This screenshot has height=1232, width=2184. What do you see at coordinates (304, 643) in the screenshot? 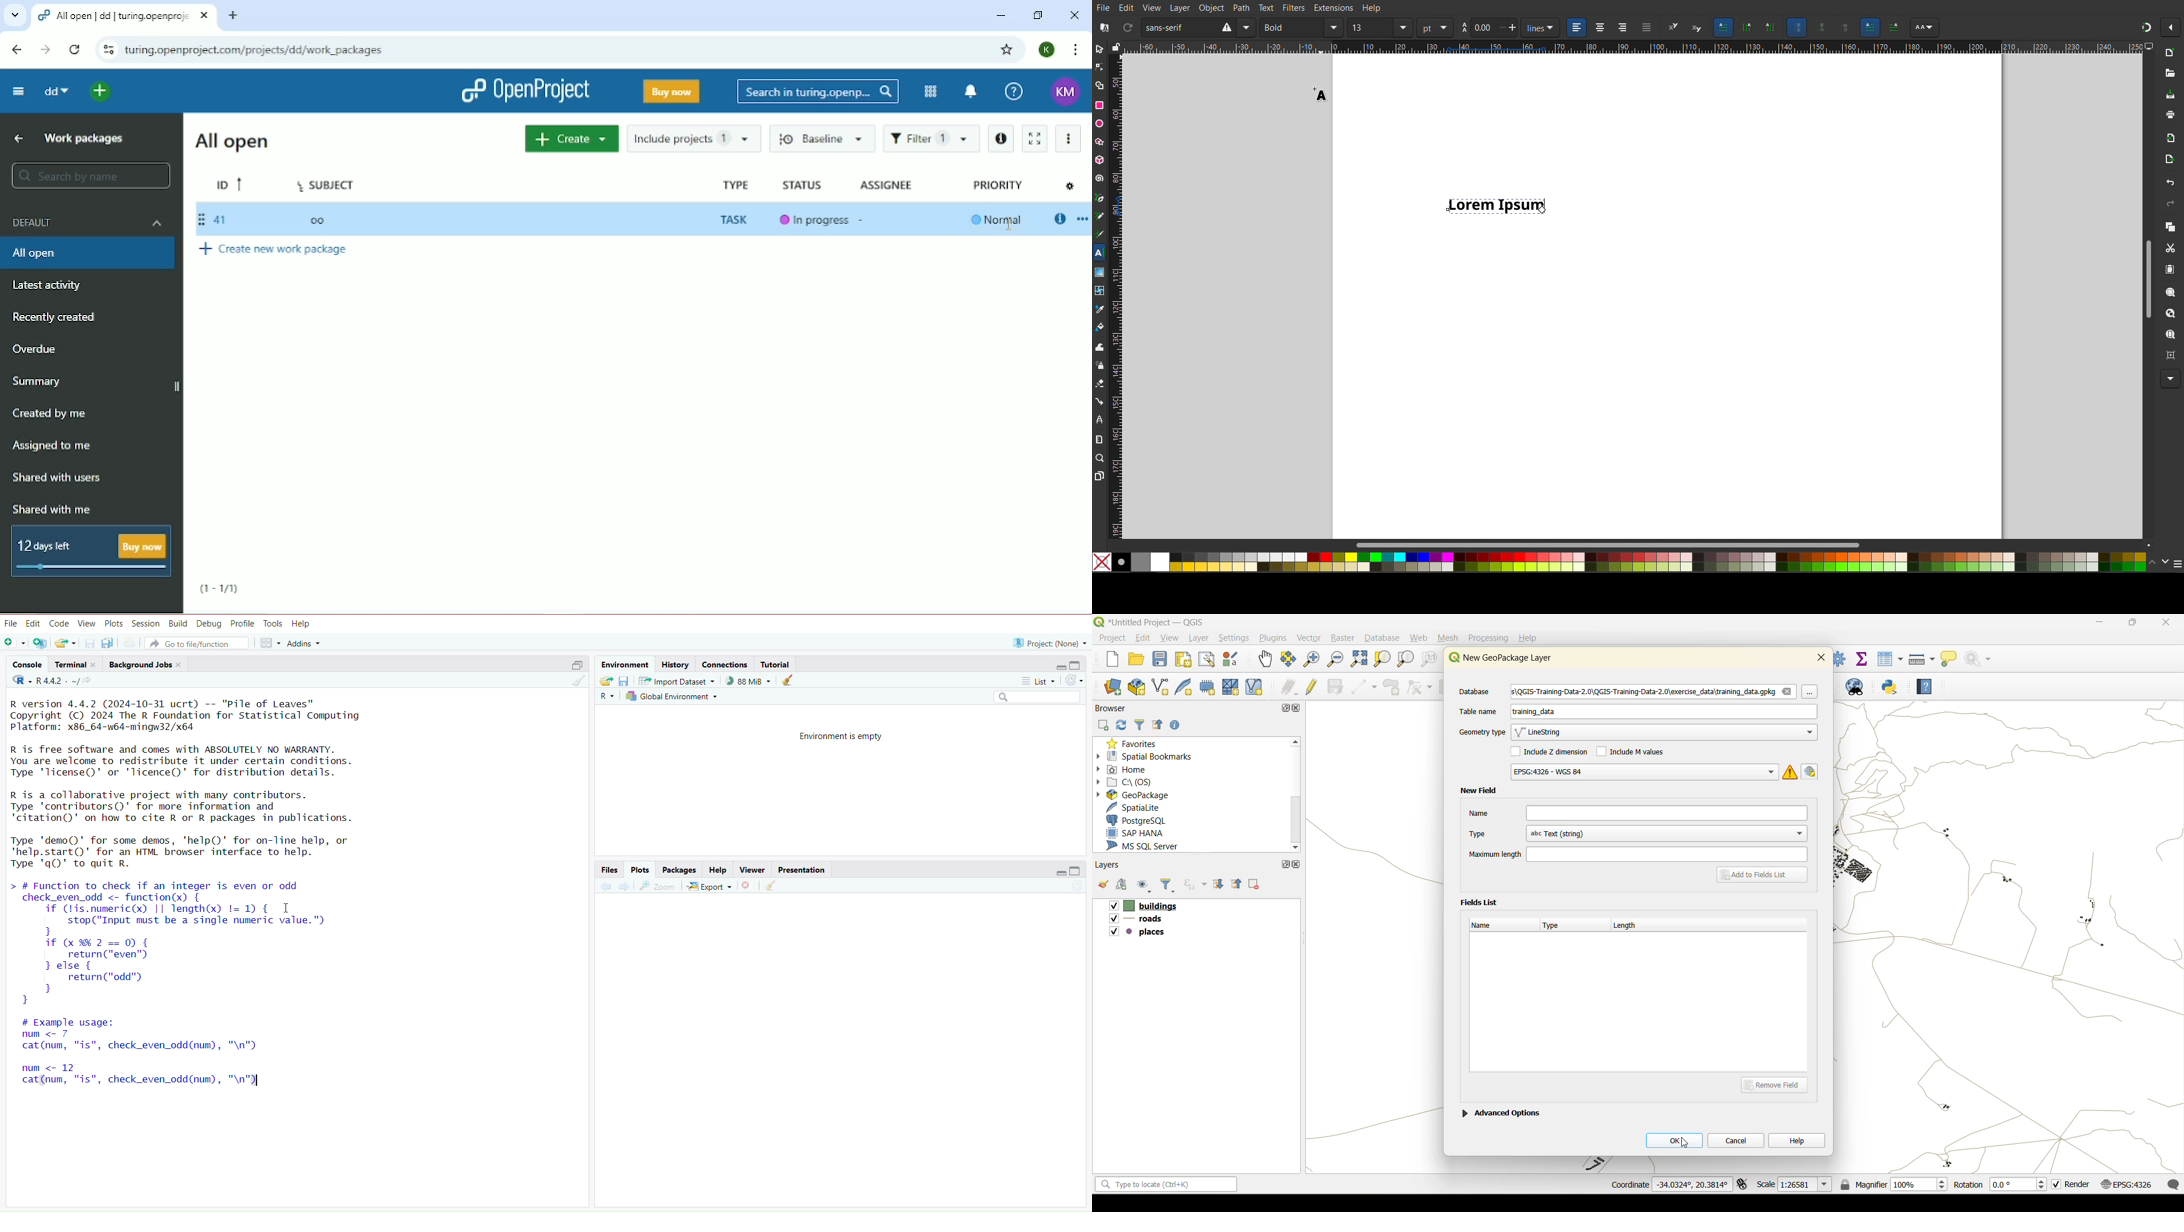
I see `addins` at bounding box center [304, 643].